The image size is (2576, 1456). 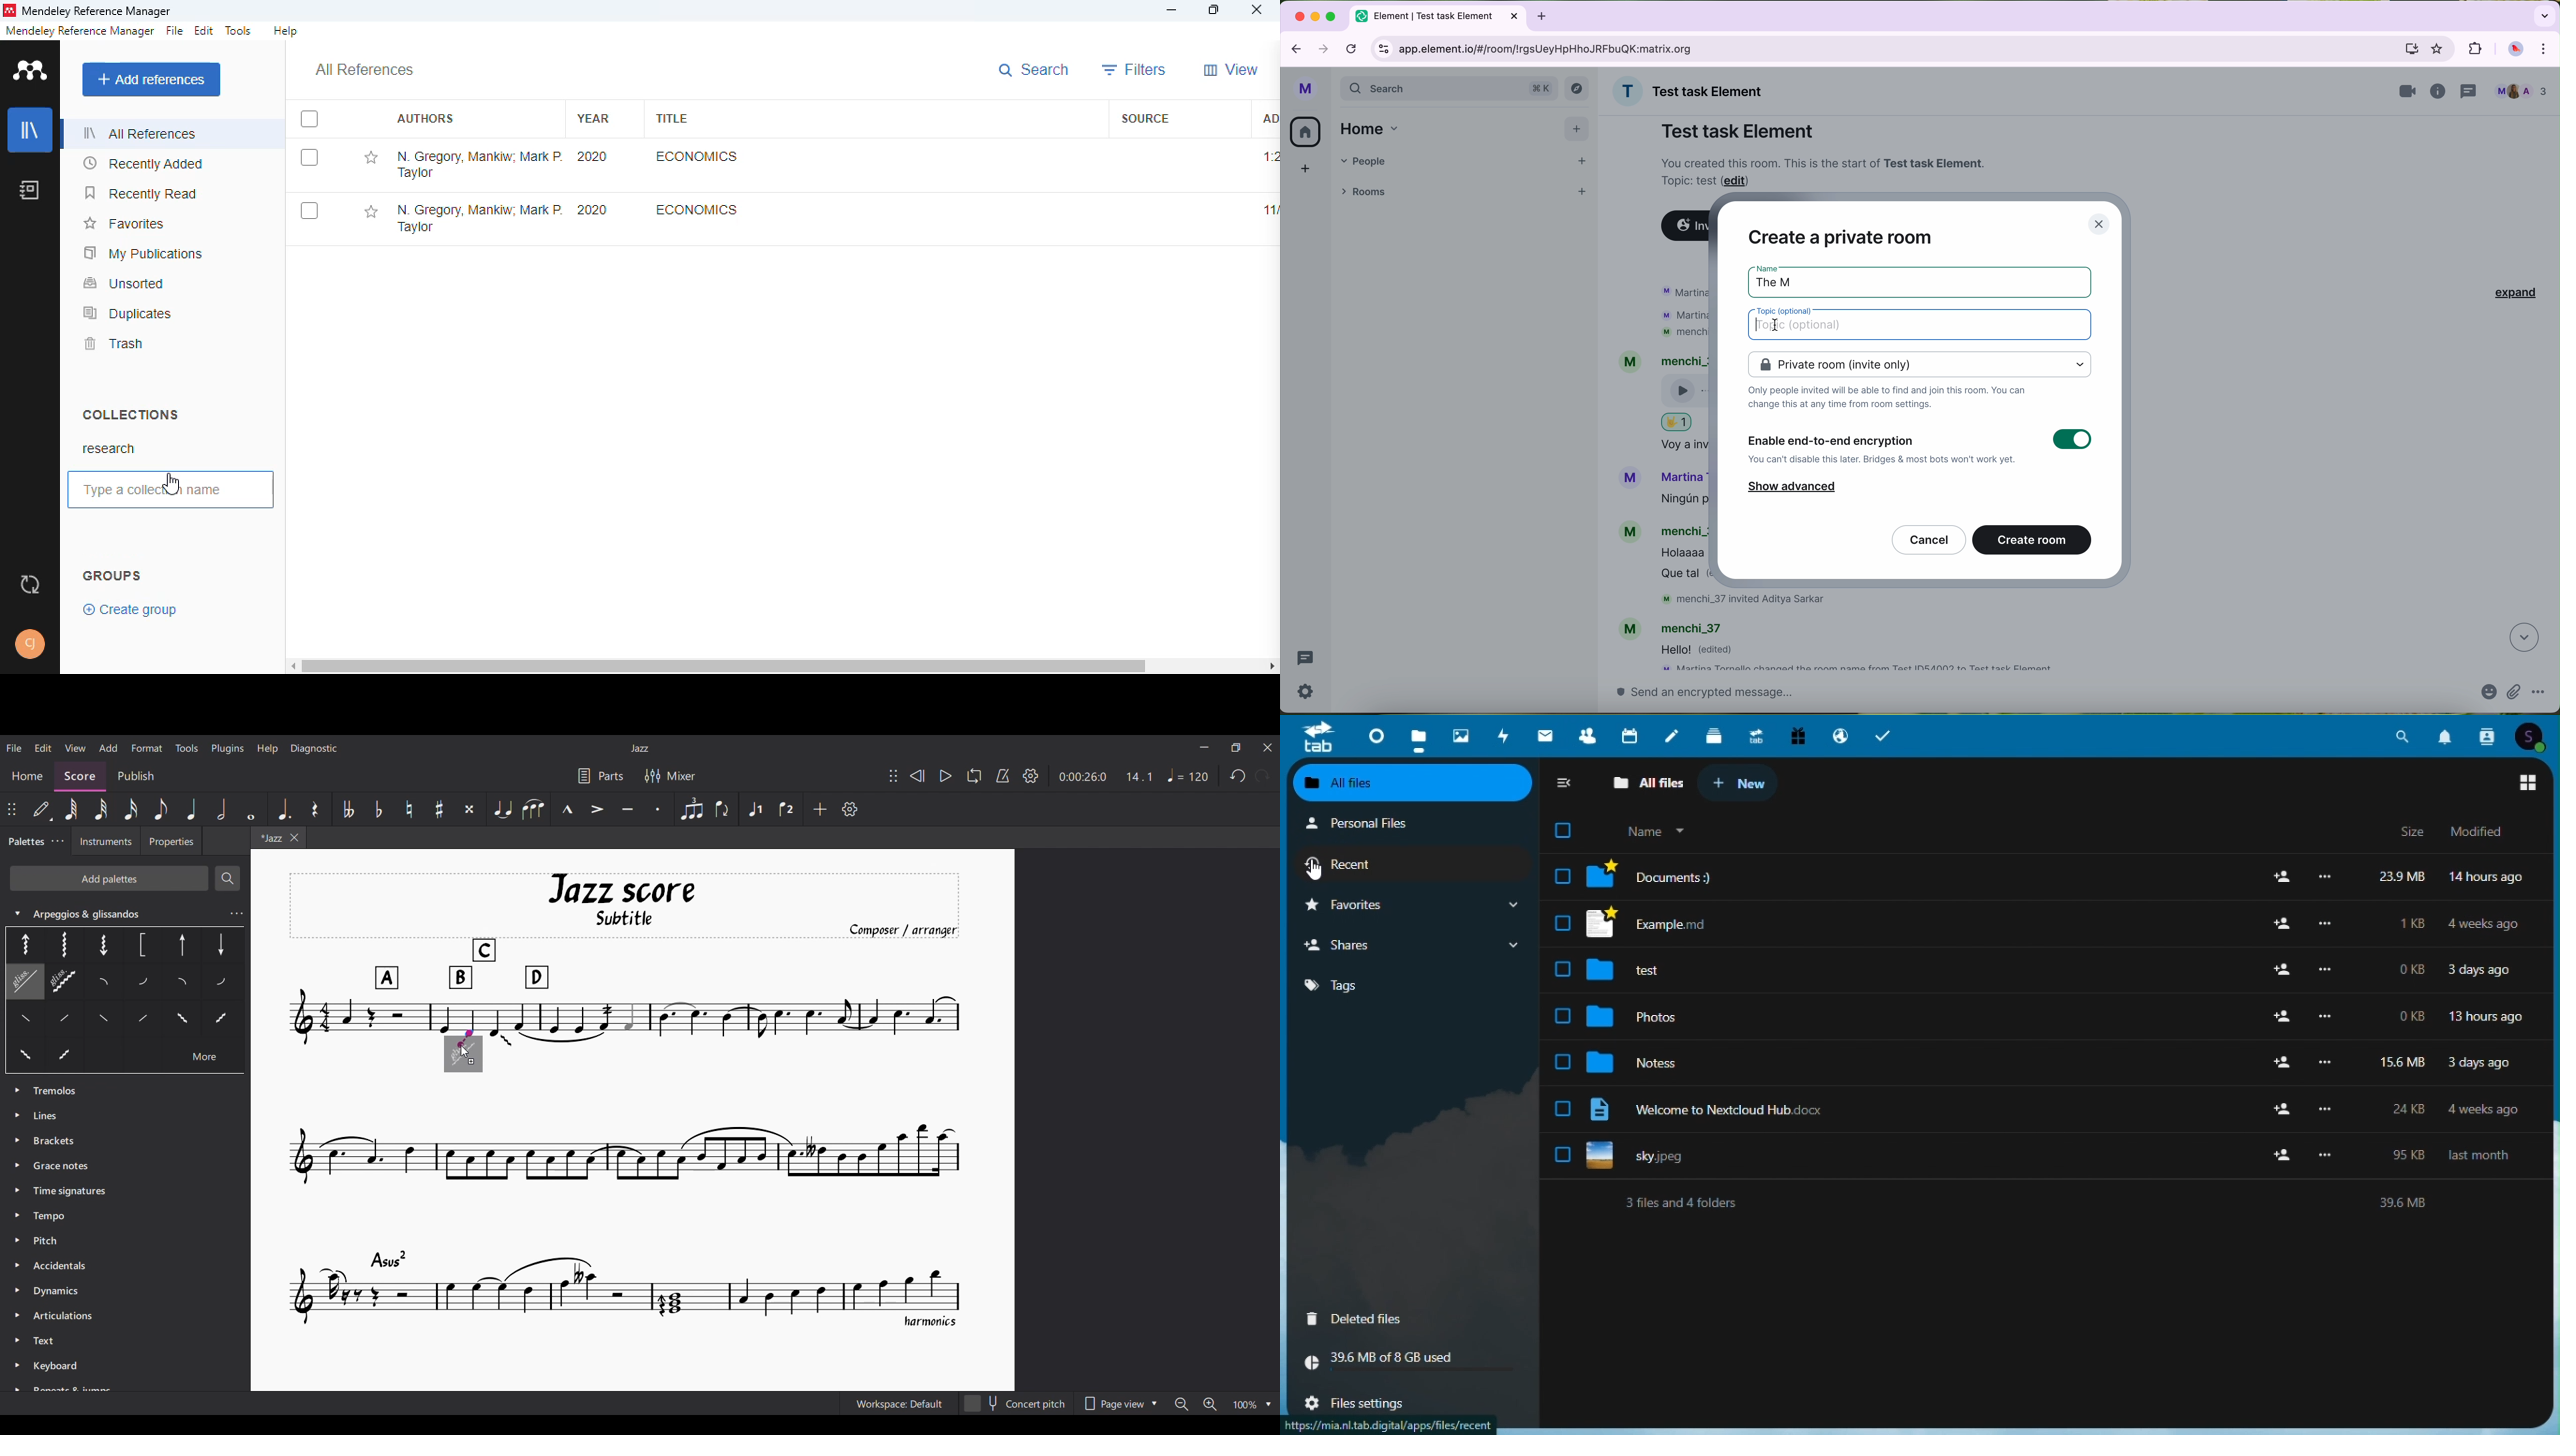 What do you see at coordinates (628, 809) in the screenshot?
I see `Tenuto` at bounding box center [628, 809].